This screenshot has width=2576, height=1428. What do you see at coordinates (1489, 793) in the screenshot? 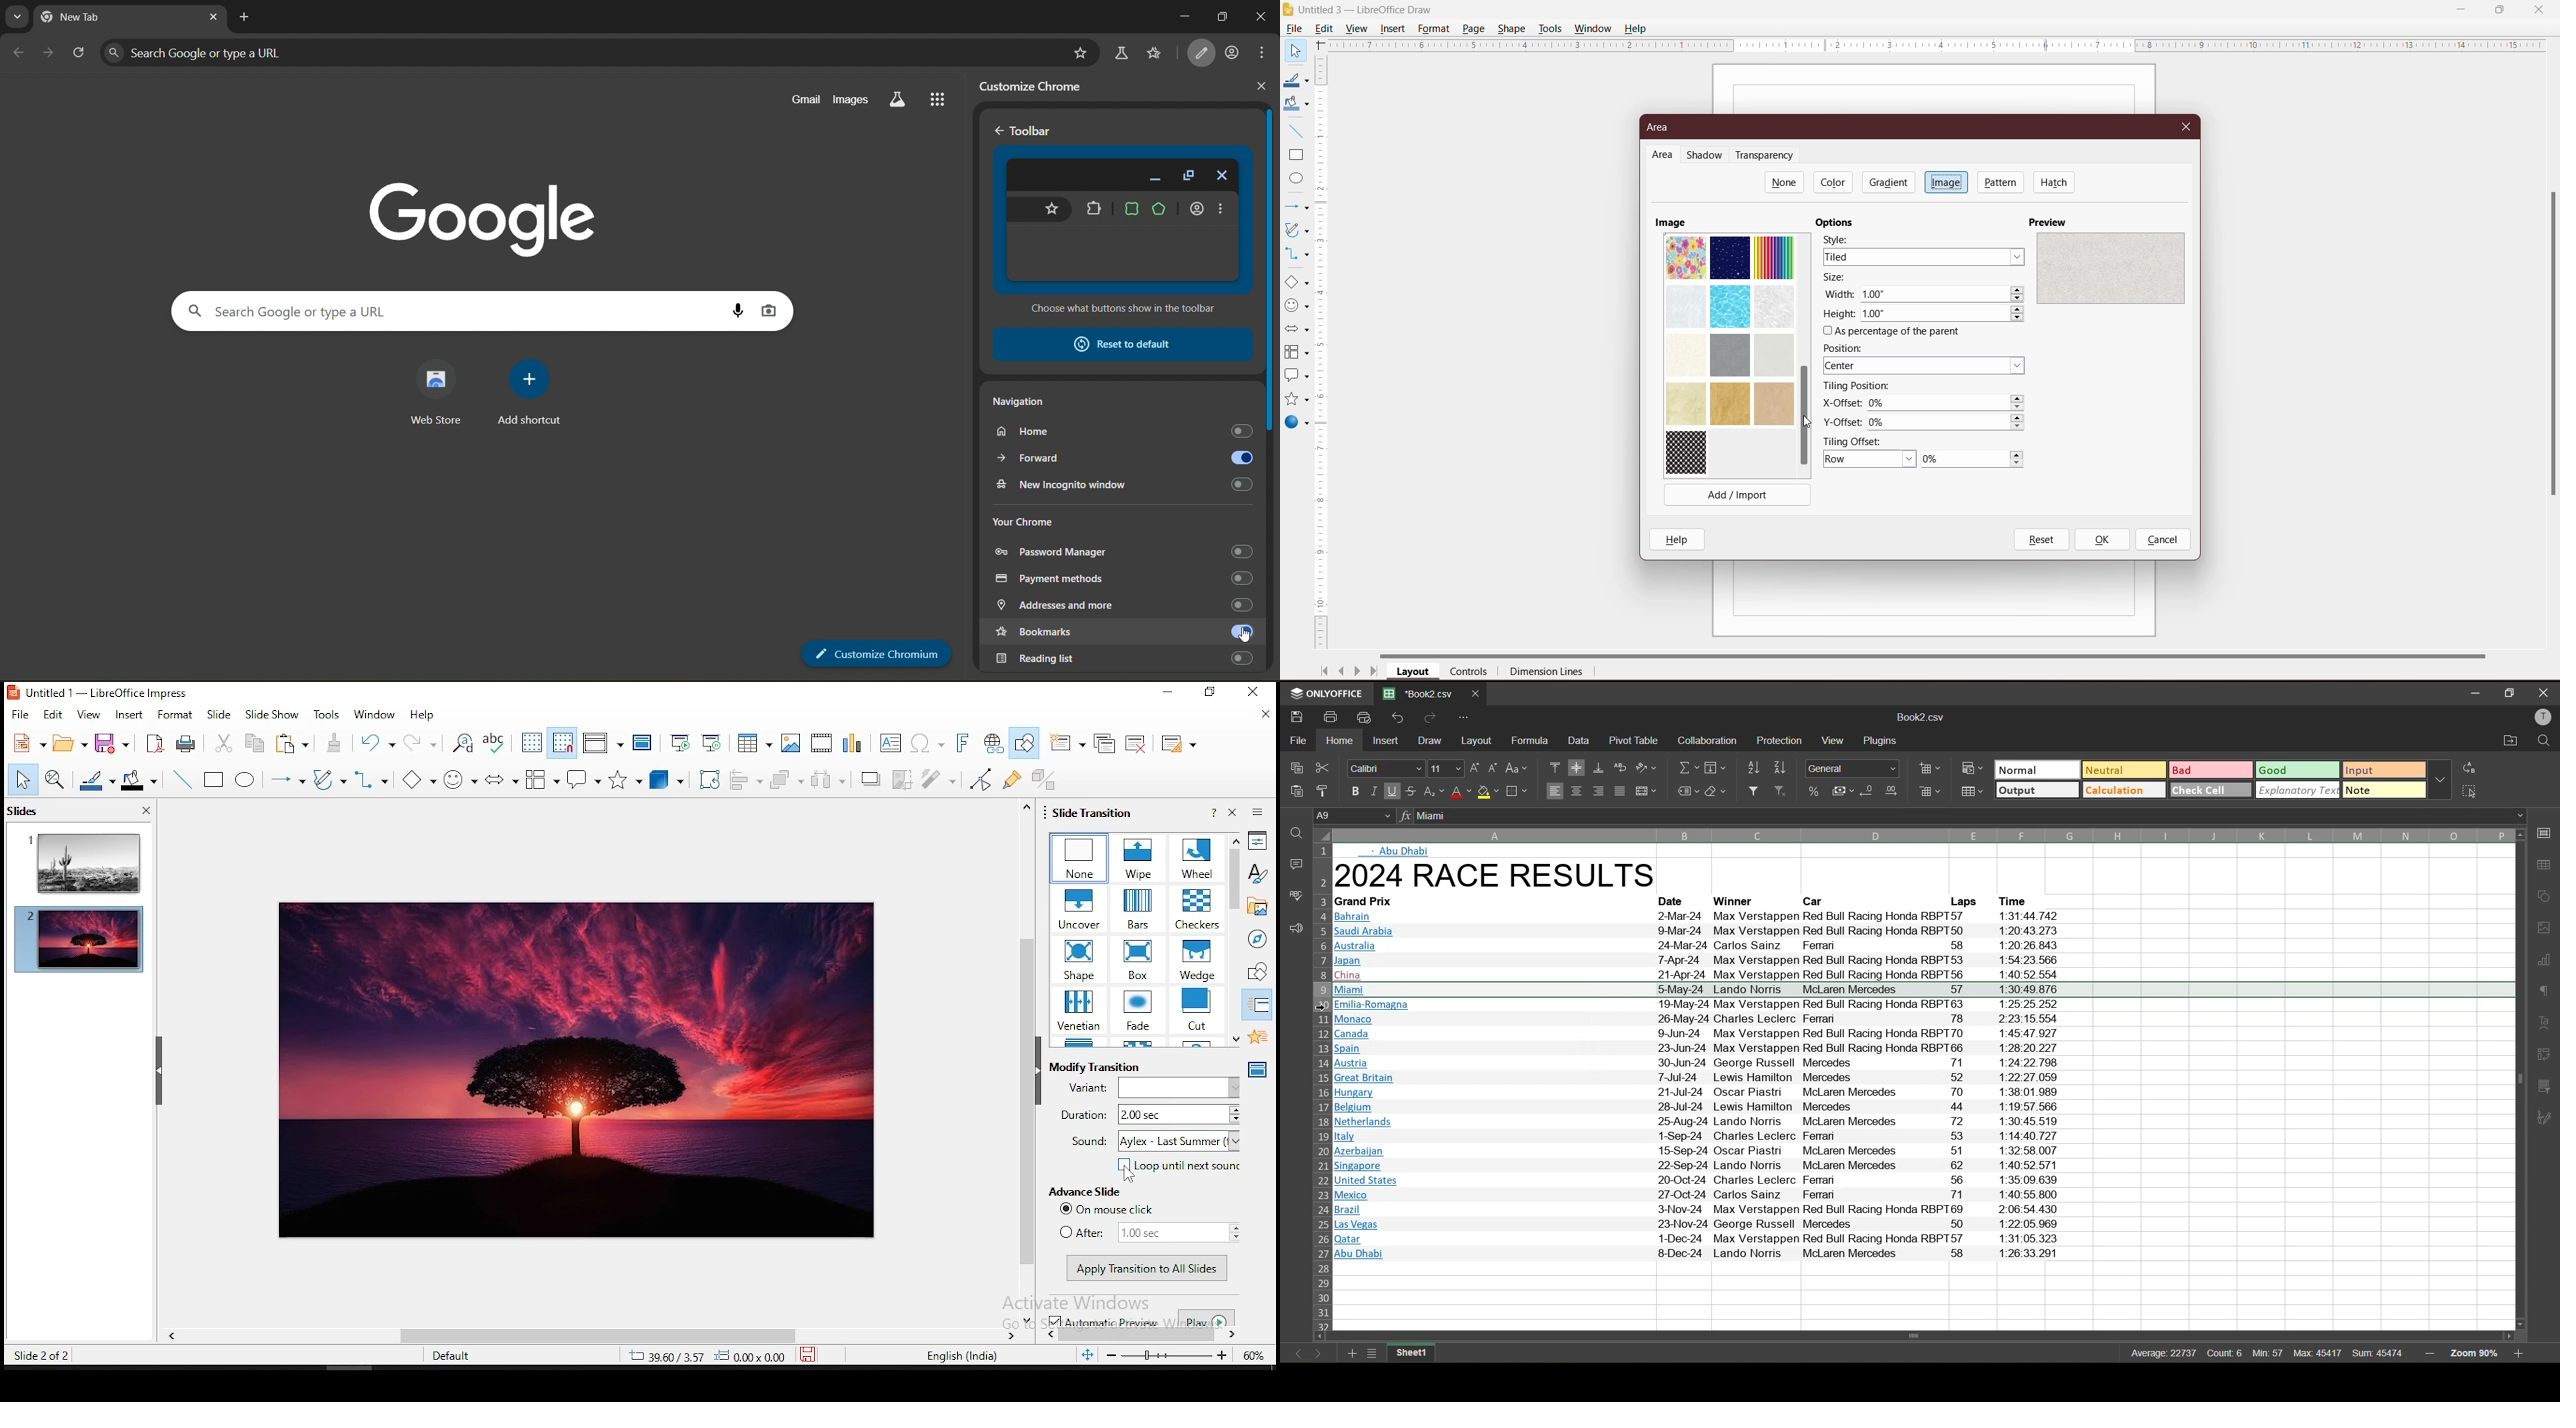
I see `fill color` at bounding box center [1489, 793].